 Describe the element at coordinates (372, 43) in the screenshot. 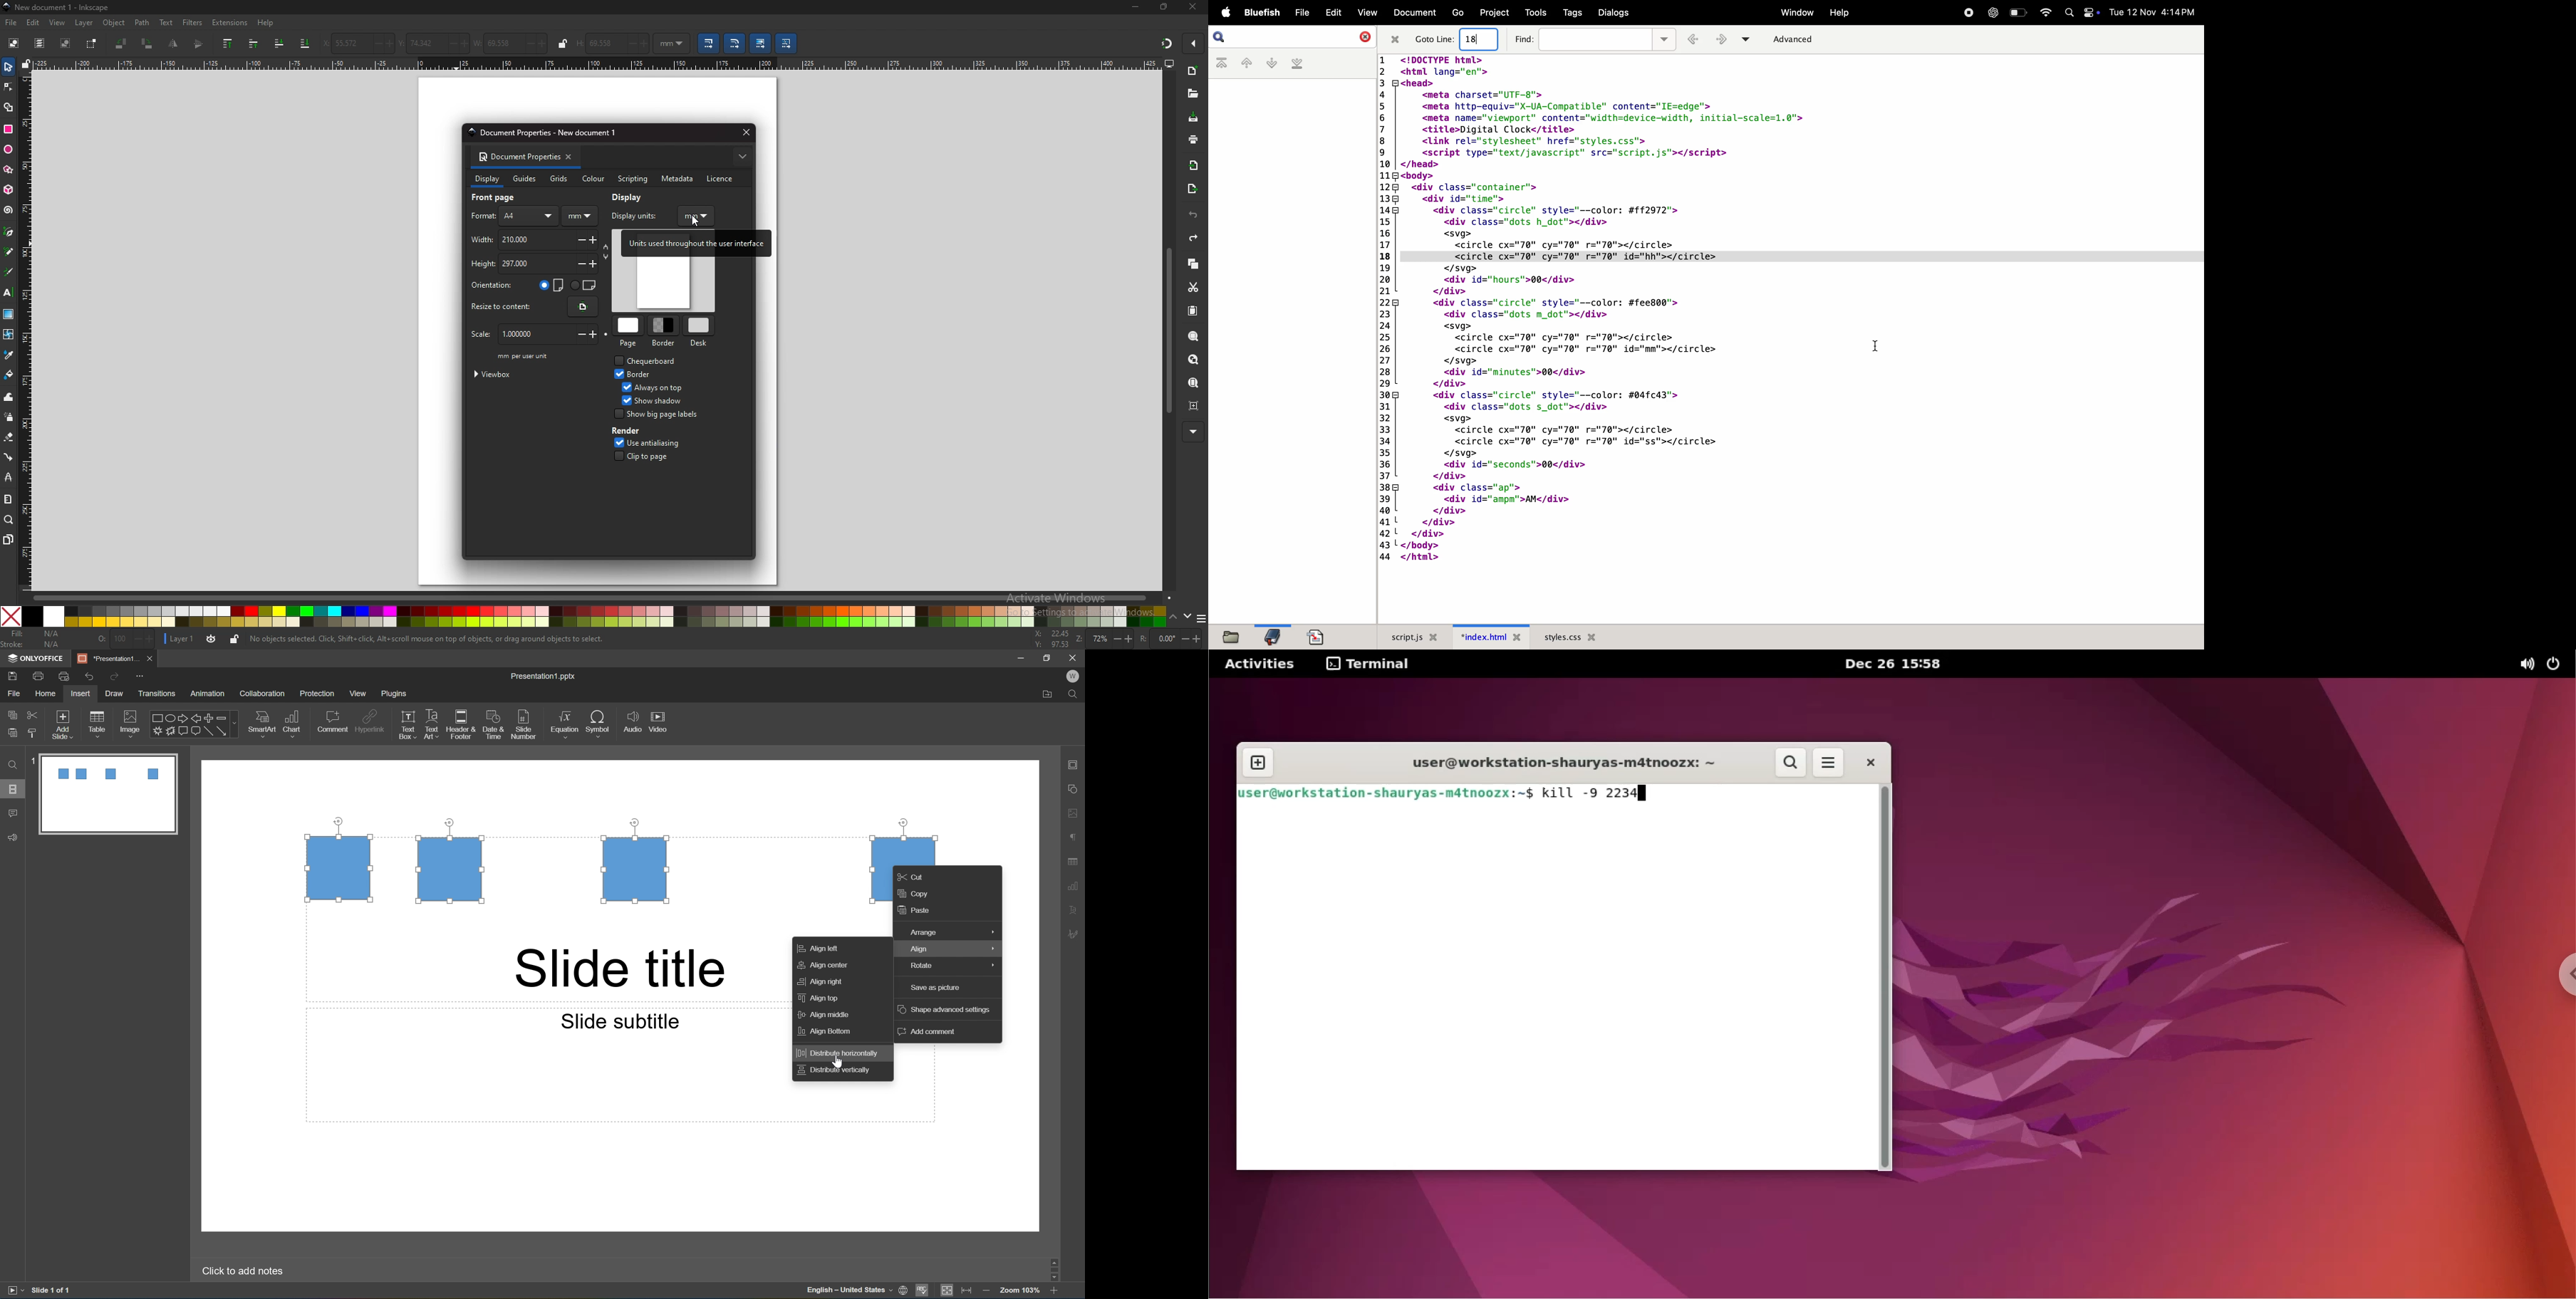

I see `-` at that location.